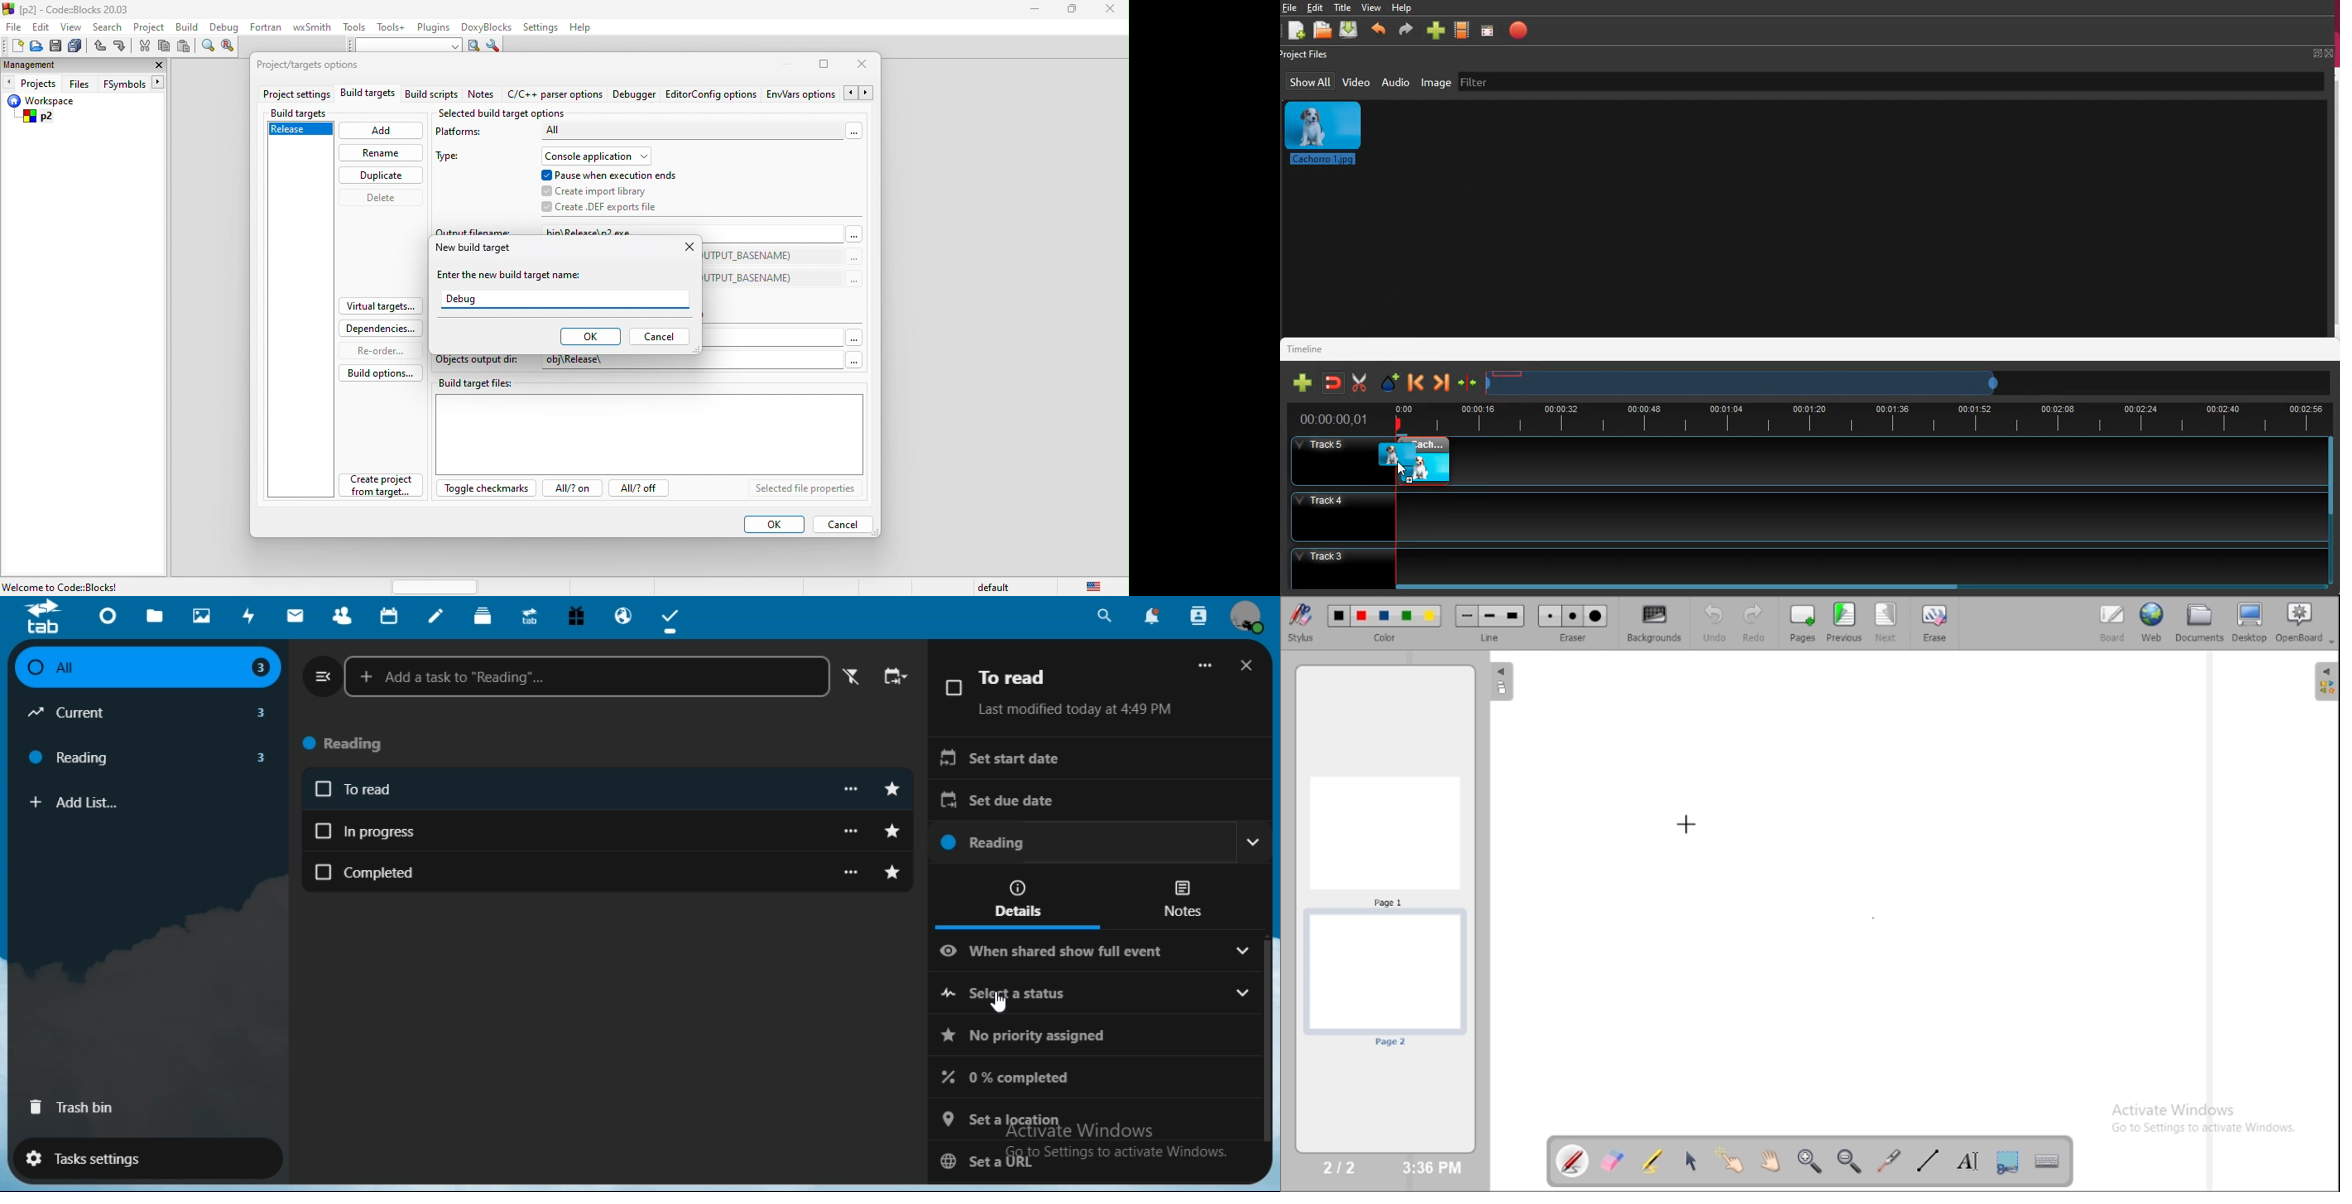 Image resolution: width=2352 pixels, height=1204 pixels. Describe the element at coordinates (146, 756) in the screenshot. I see `reading` at that location.